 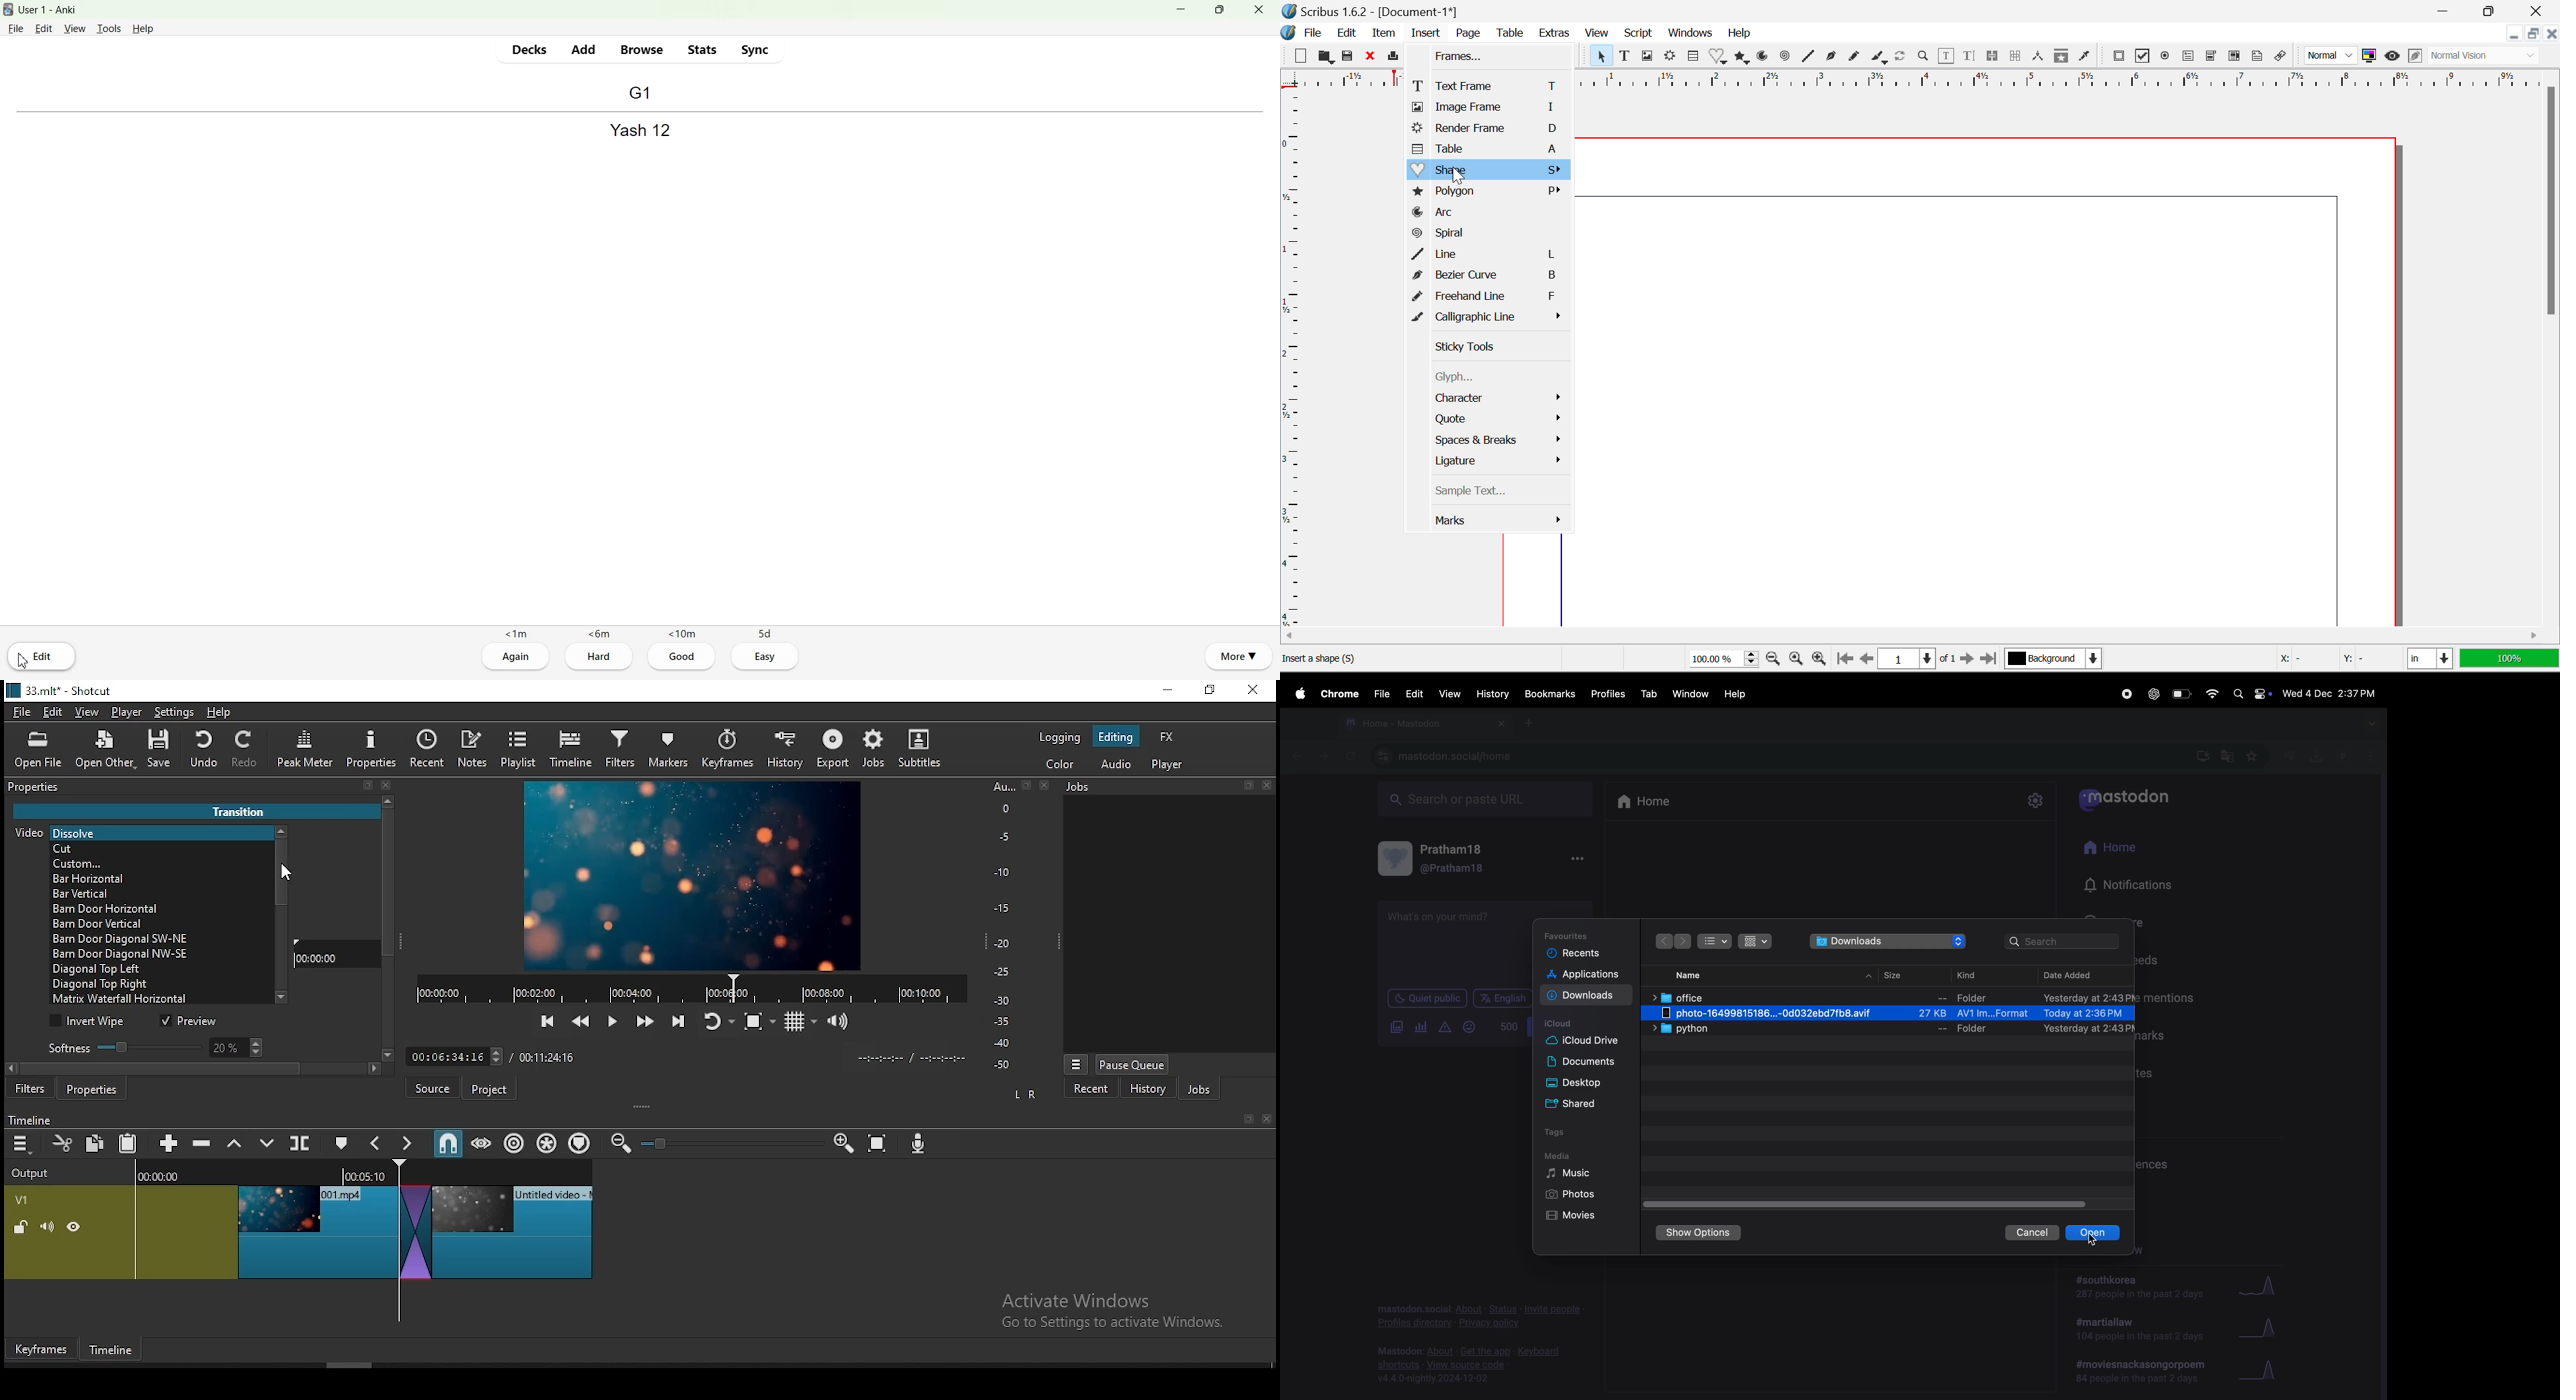 What do you see at coordinates (1590, 976) in the screenshot?
I see `application` at bounding box center [1590, 976].